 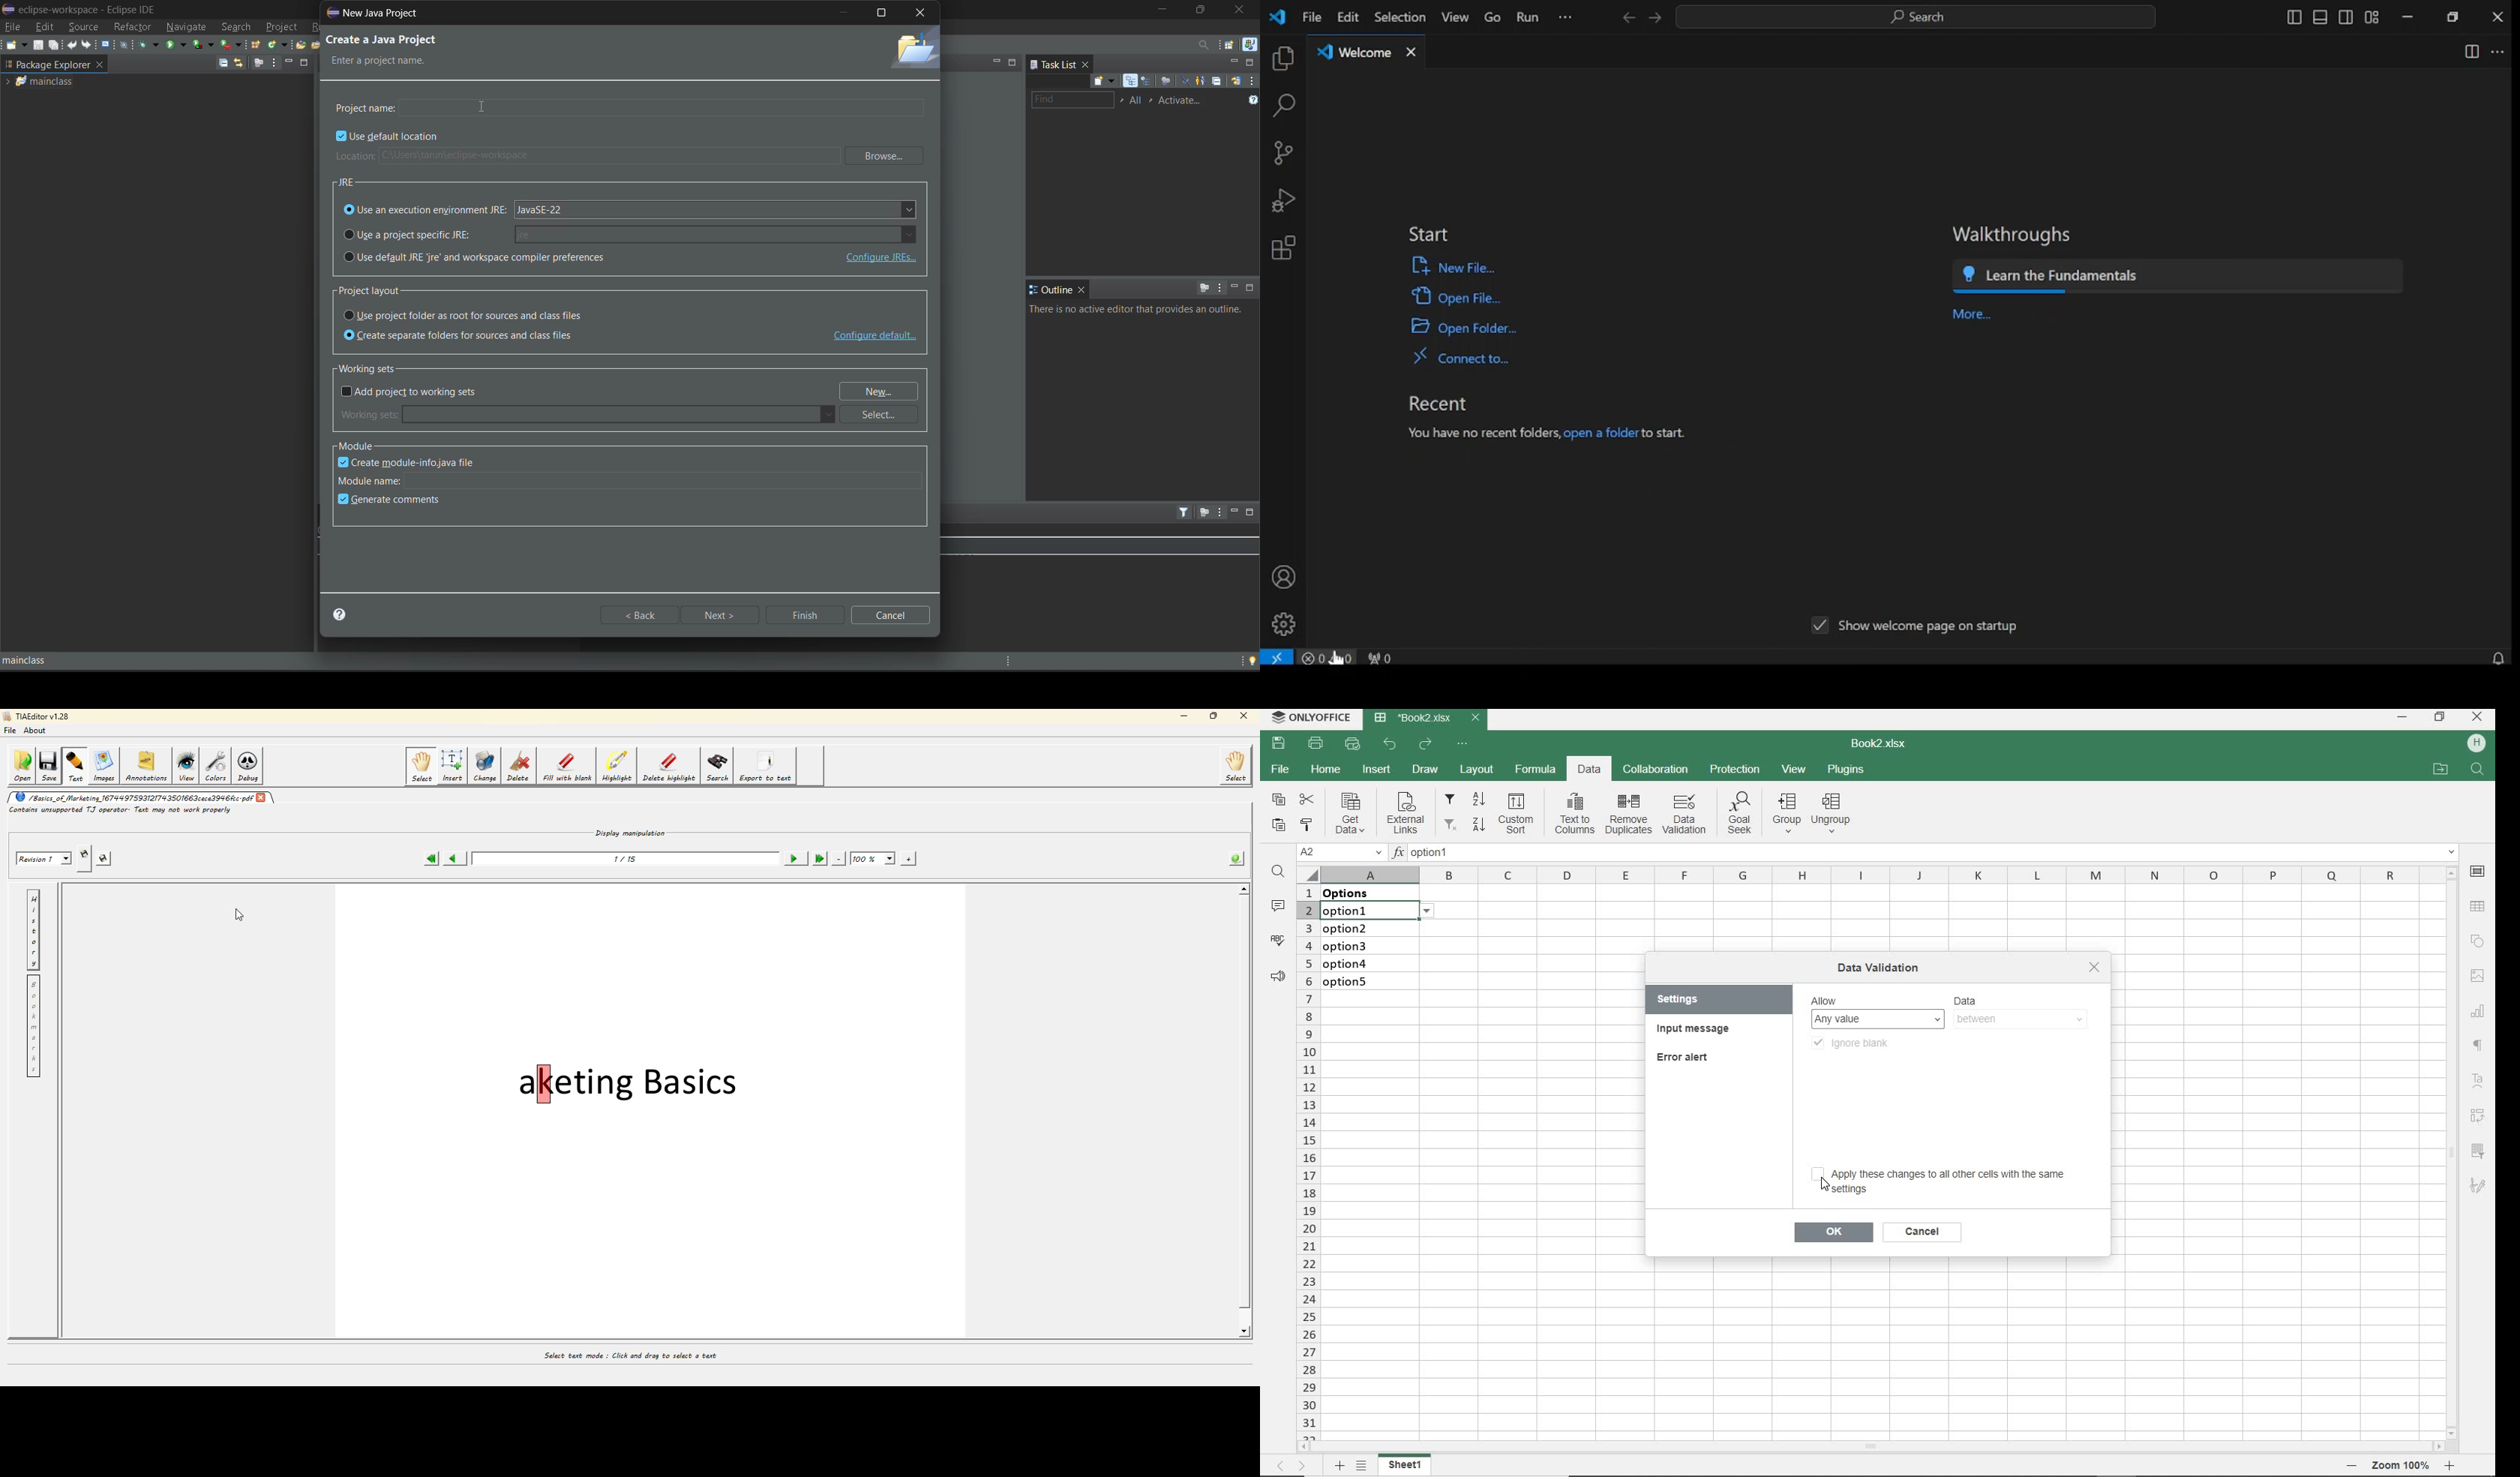 What do you see at coordinates (1250, 45) in the screenshot?
I see `java` at bounding box center [1250, 45].